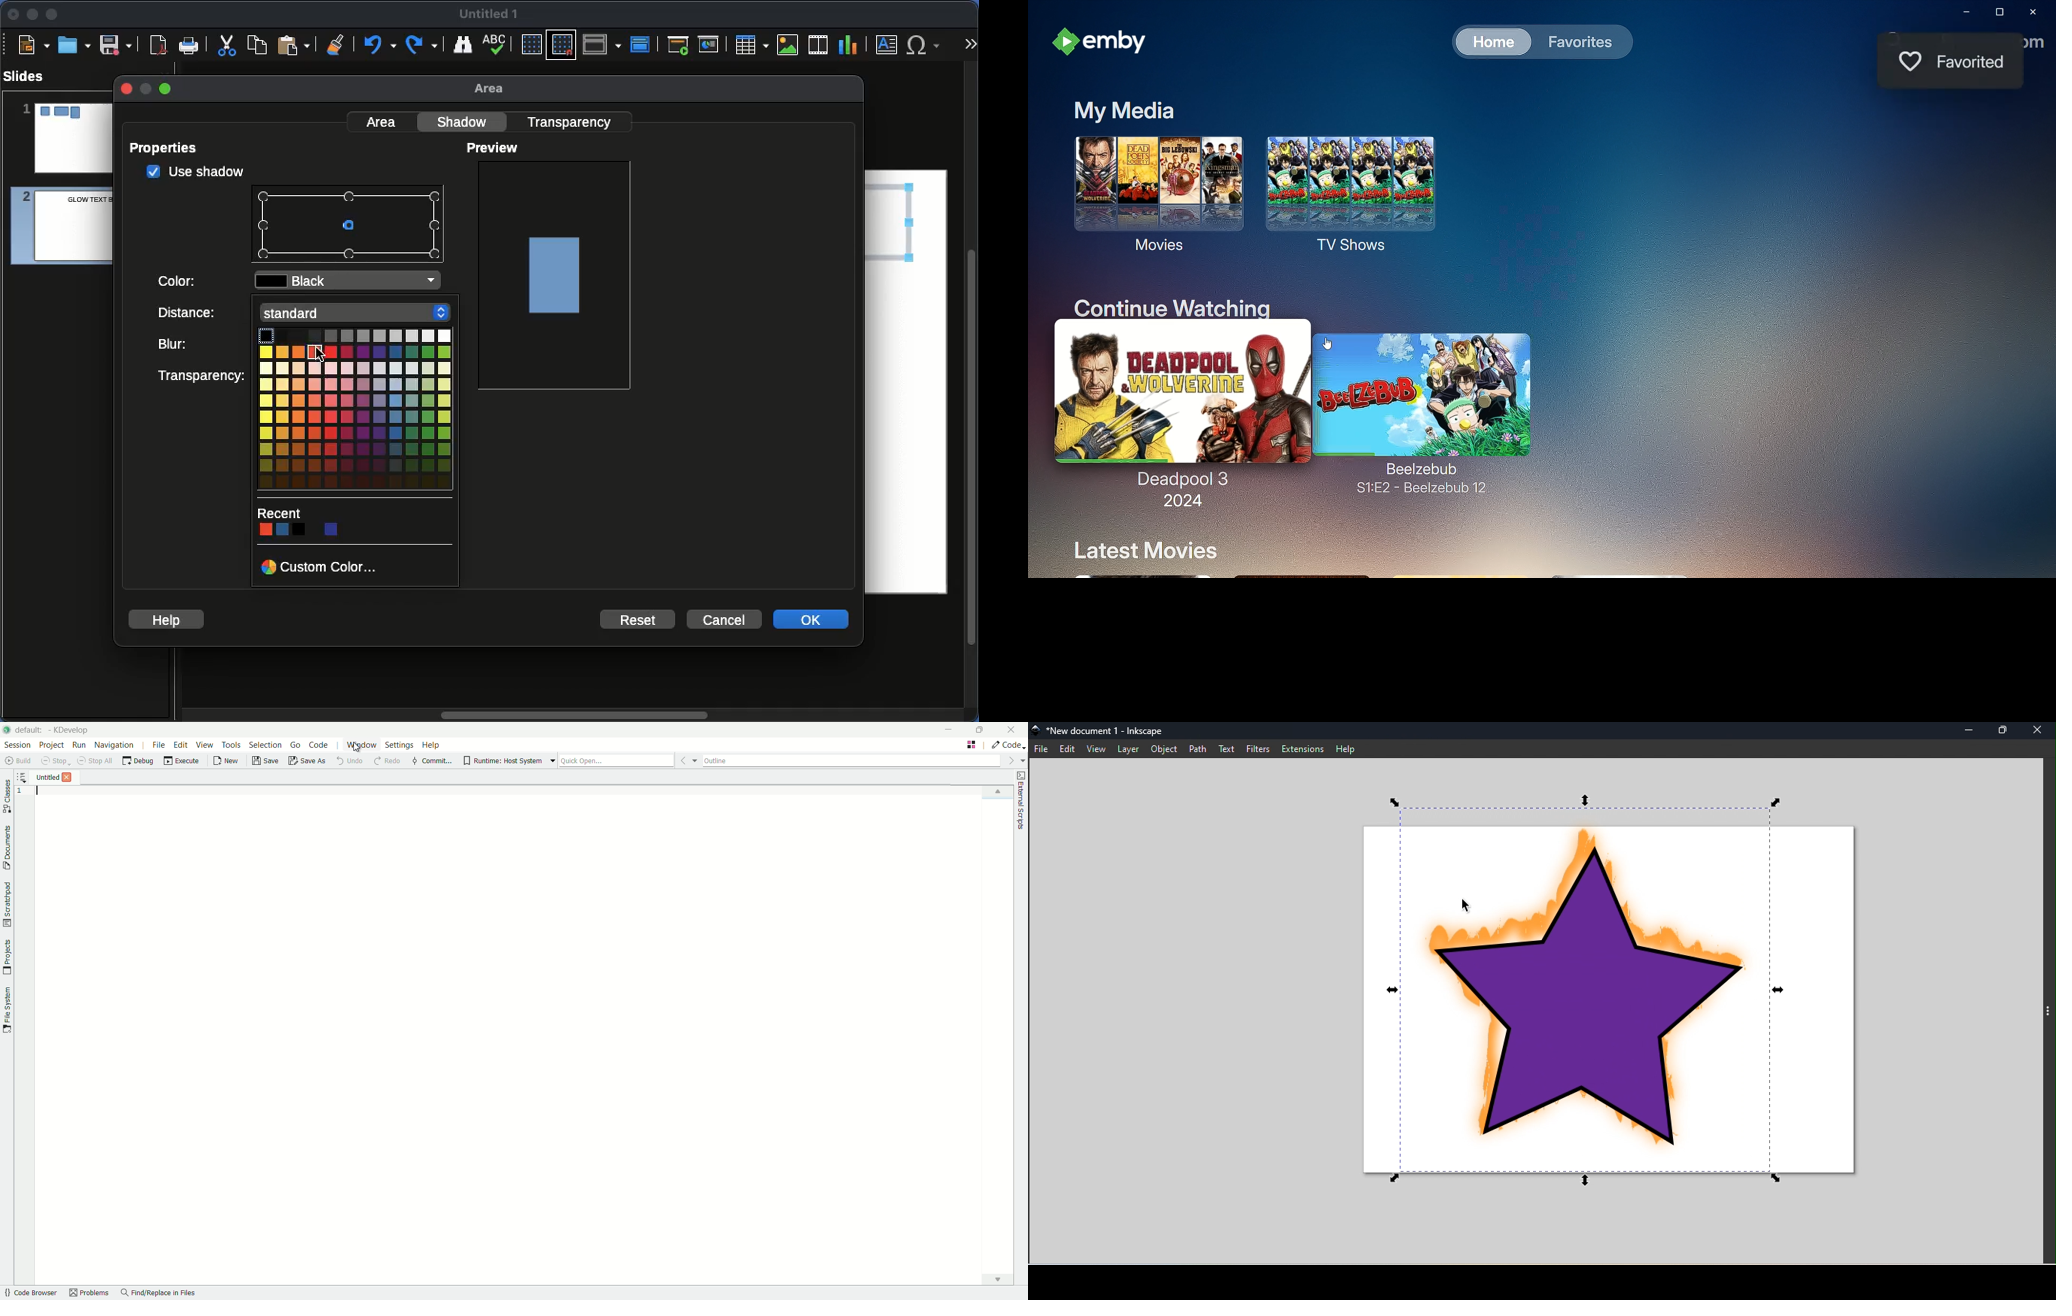  I want to click on Cancel, so click(723, 620).